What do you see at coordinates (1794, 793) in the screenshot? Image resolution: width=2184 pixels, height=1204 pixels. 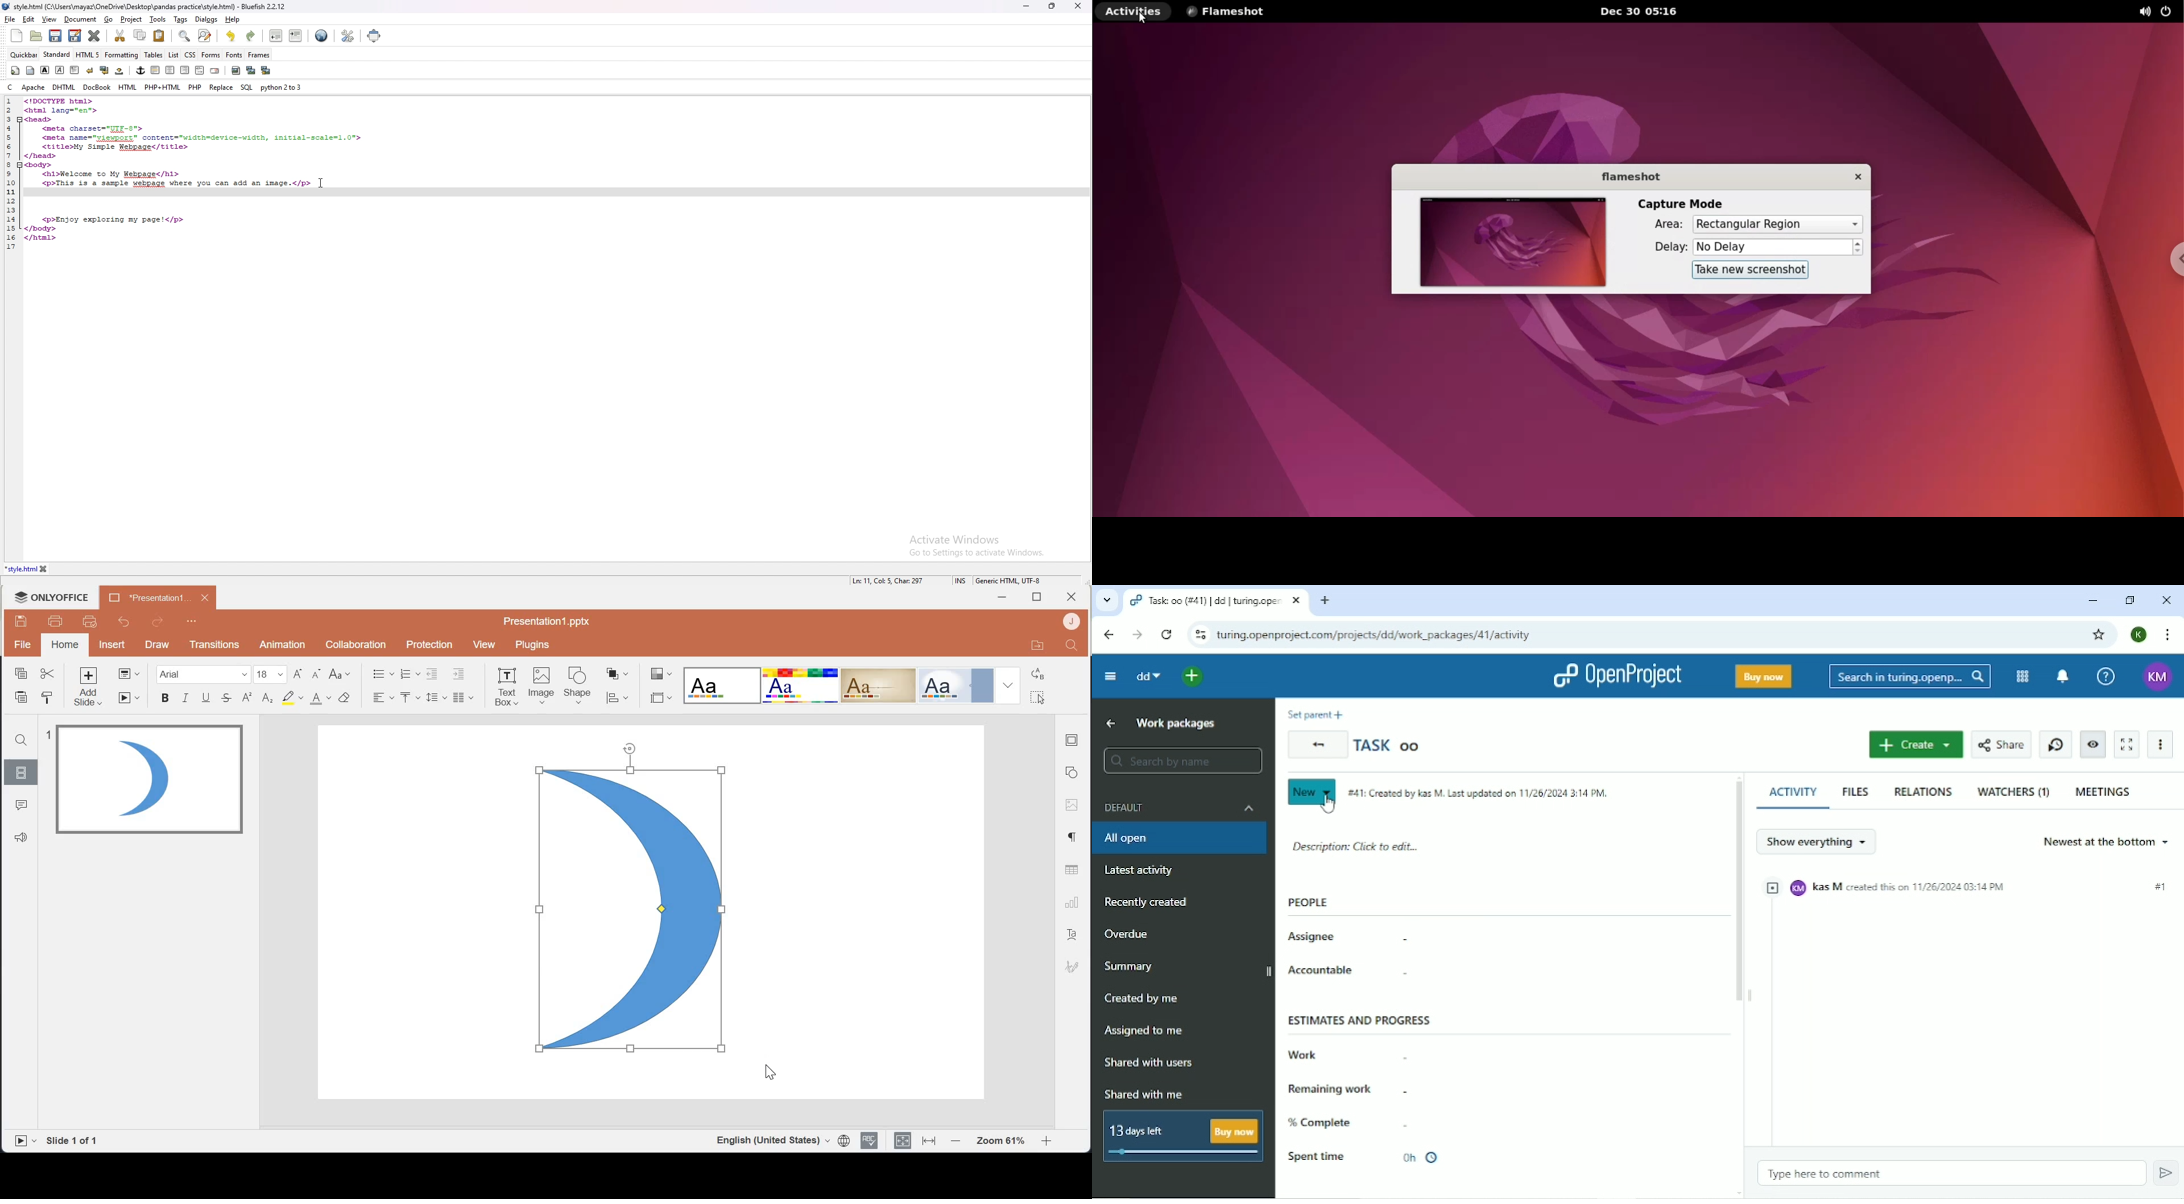 I see `ACTIVITY` at bounding box center [1794, 793].